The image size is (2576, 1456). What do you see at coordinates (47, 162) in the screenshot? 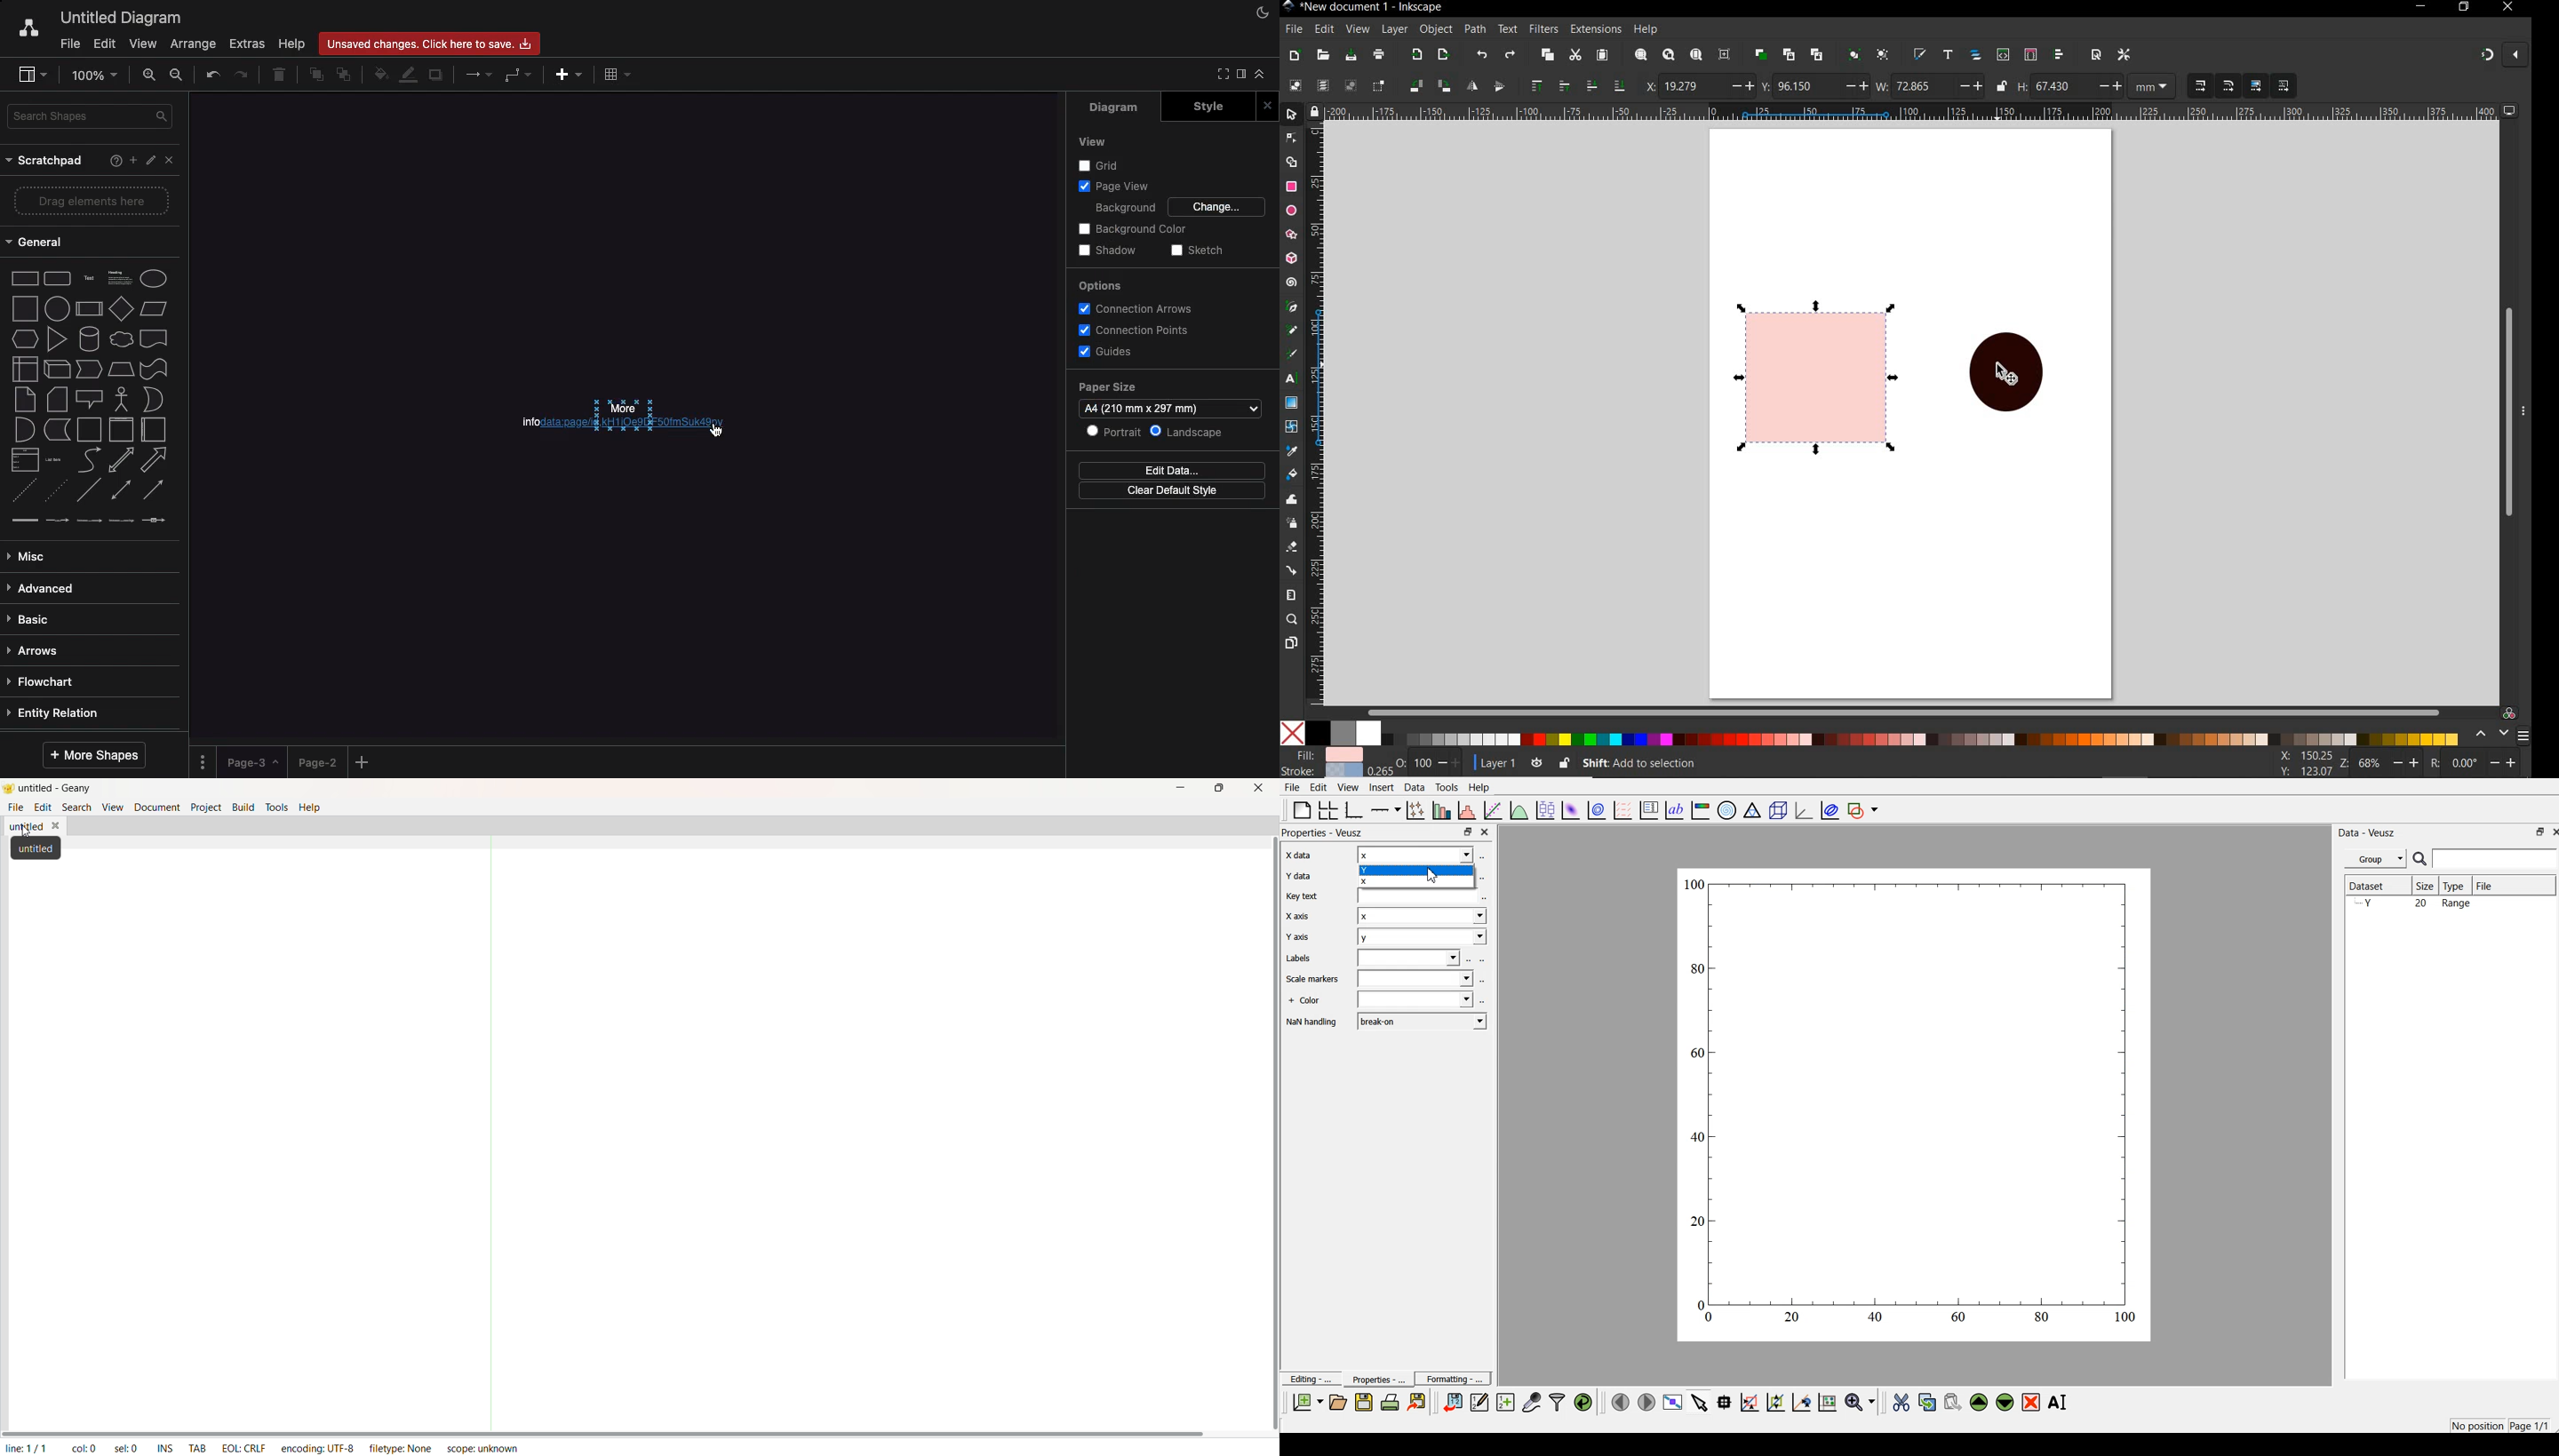
I see `Scratchpad` at bounding box center [47, 162].